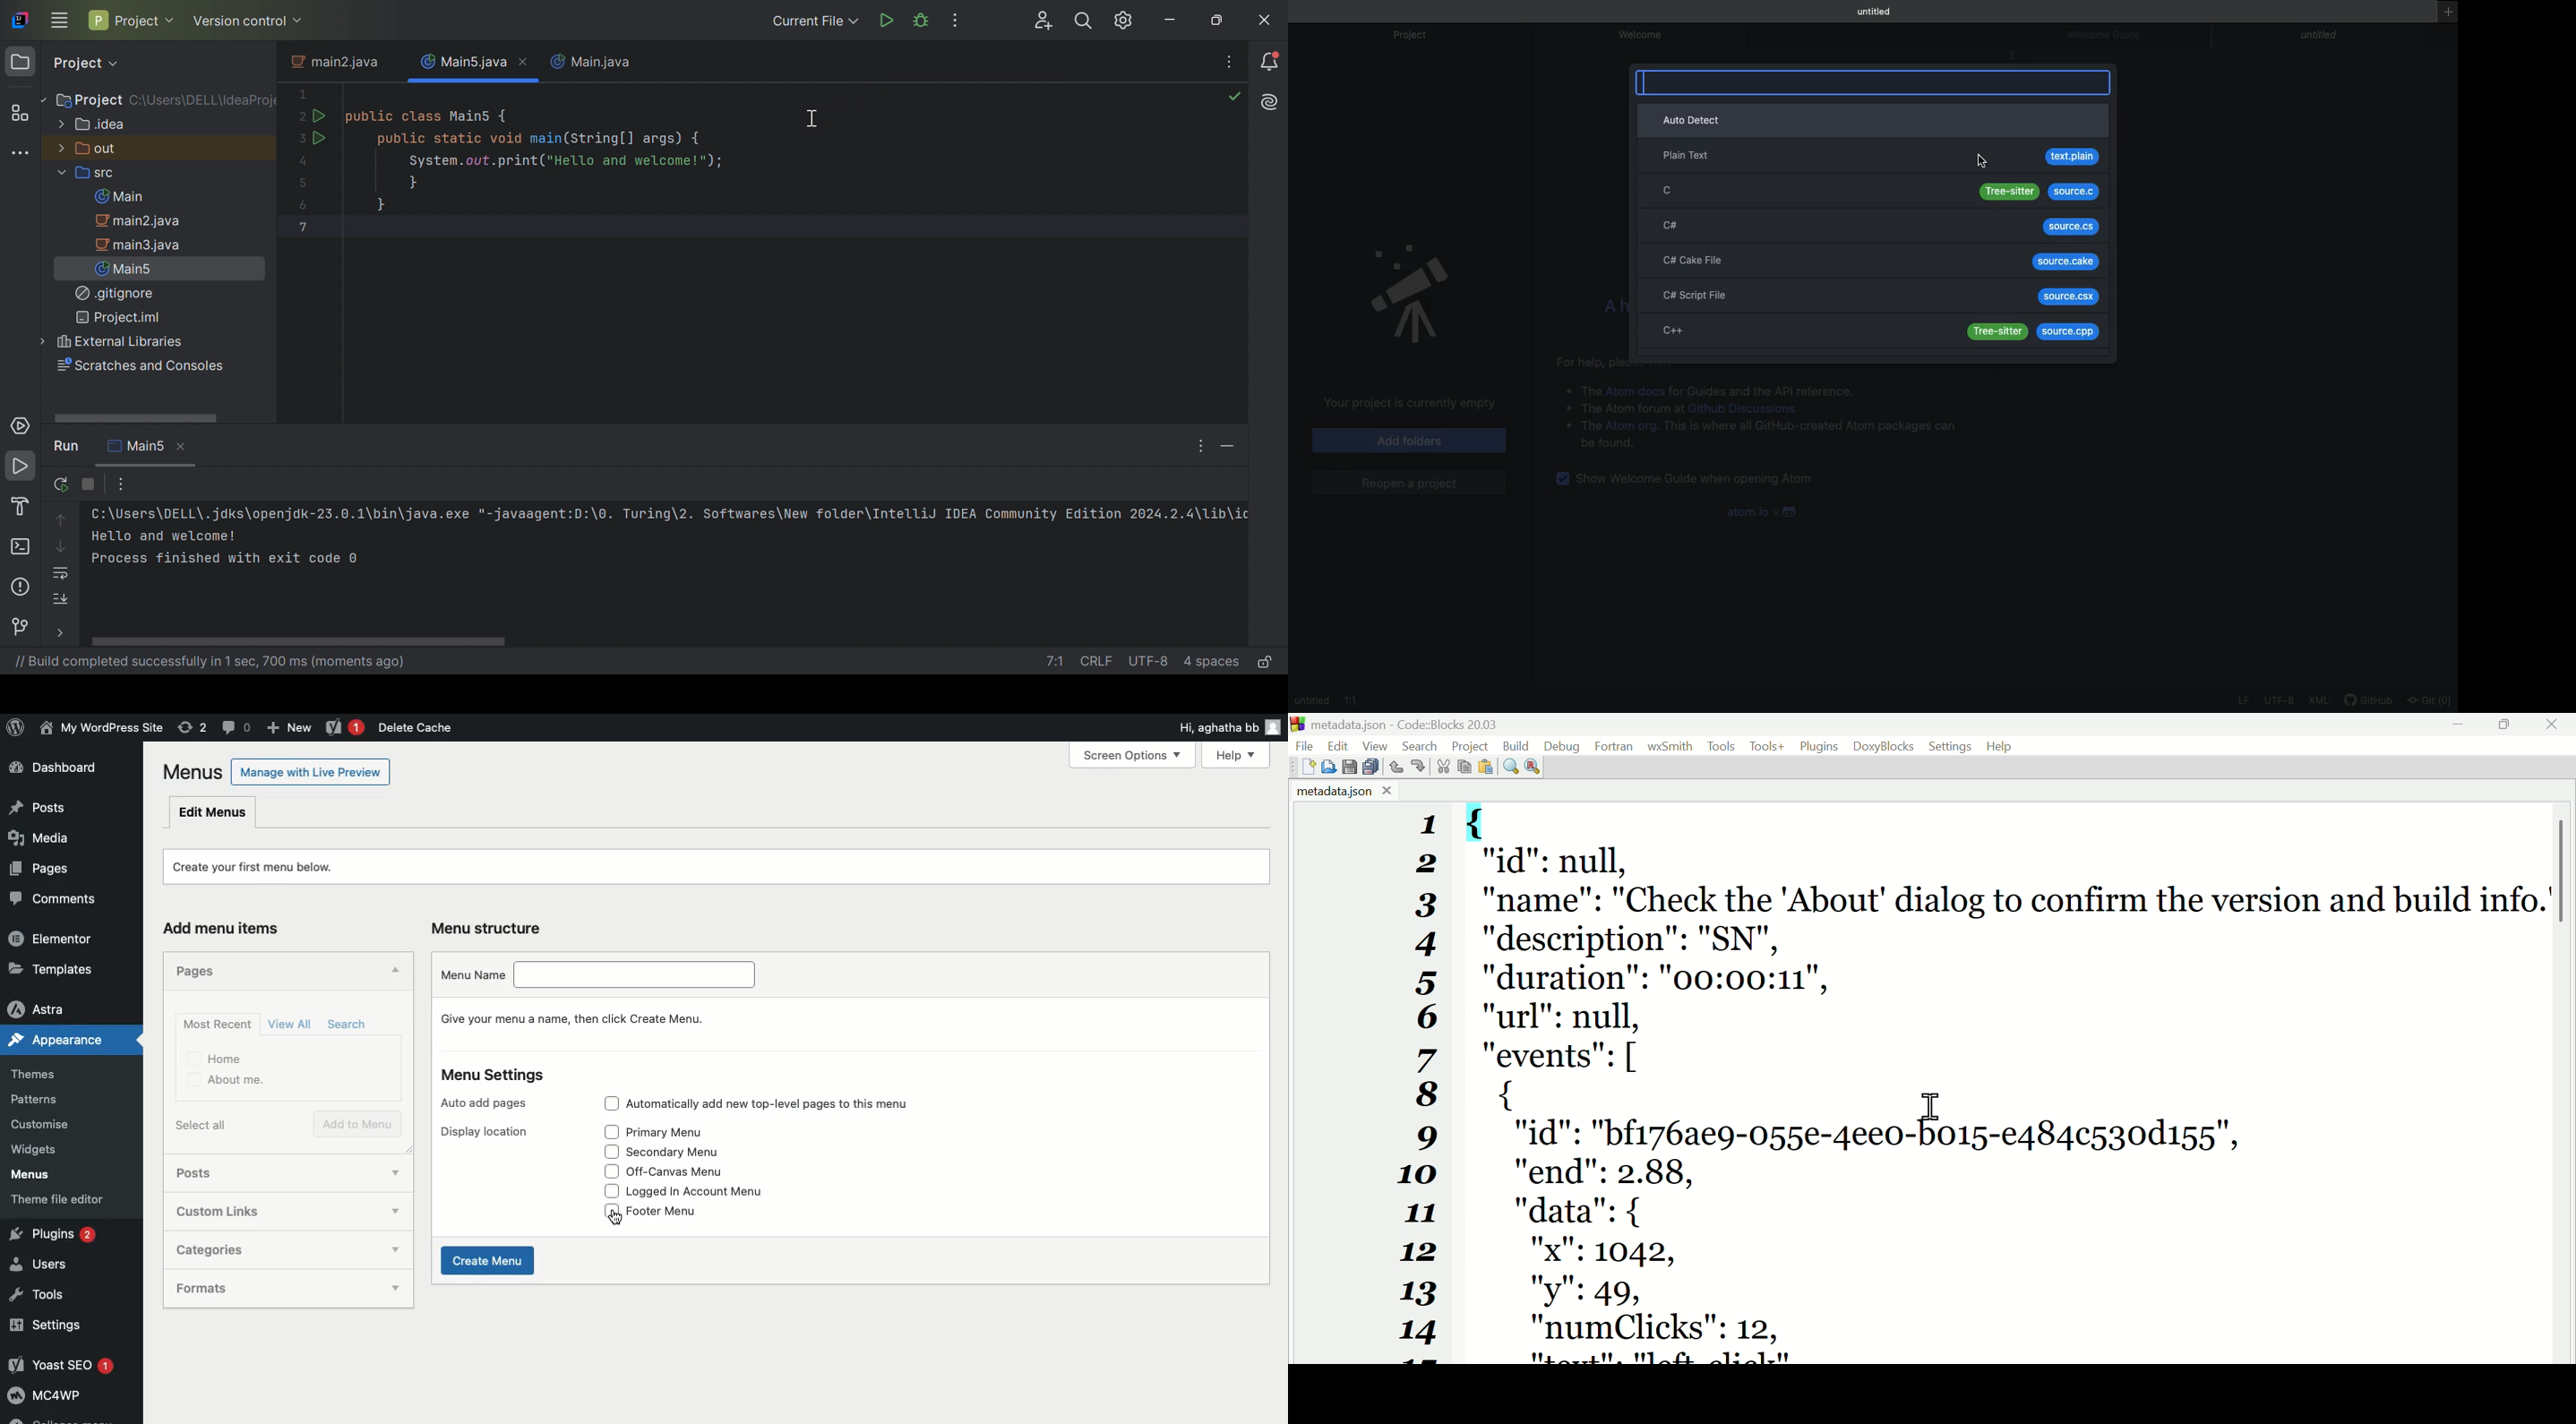 This screenshot has height=1428, width=2576. I want to click on Edit, so click(1339, 745).